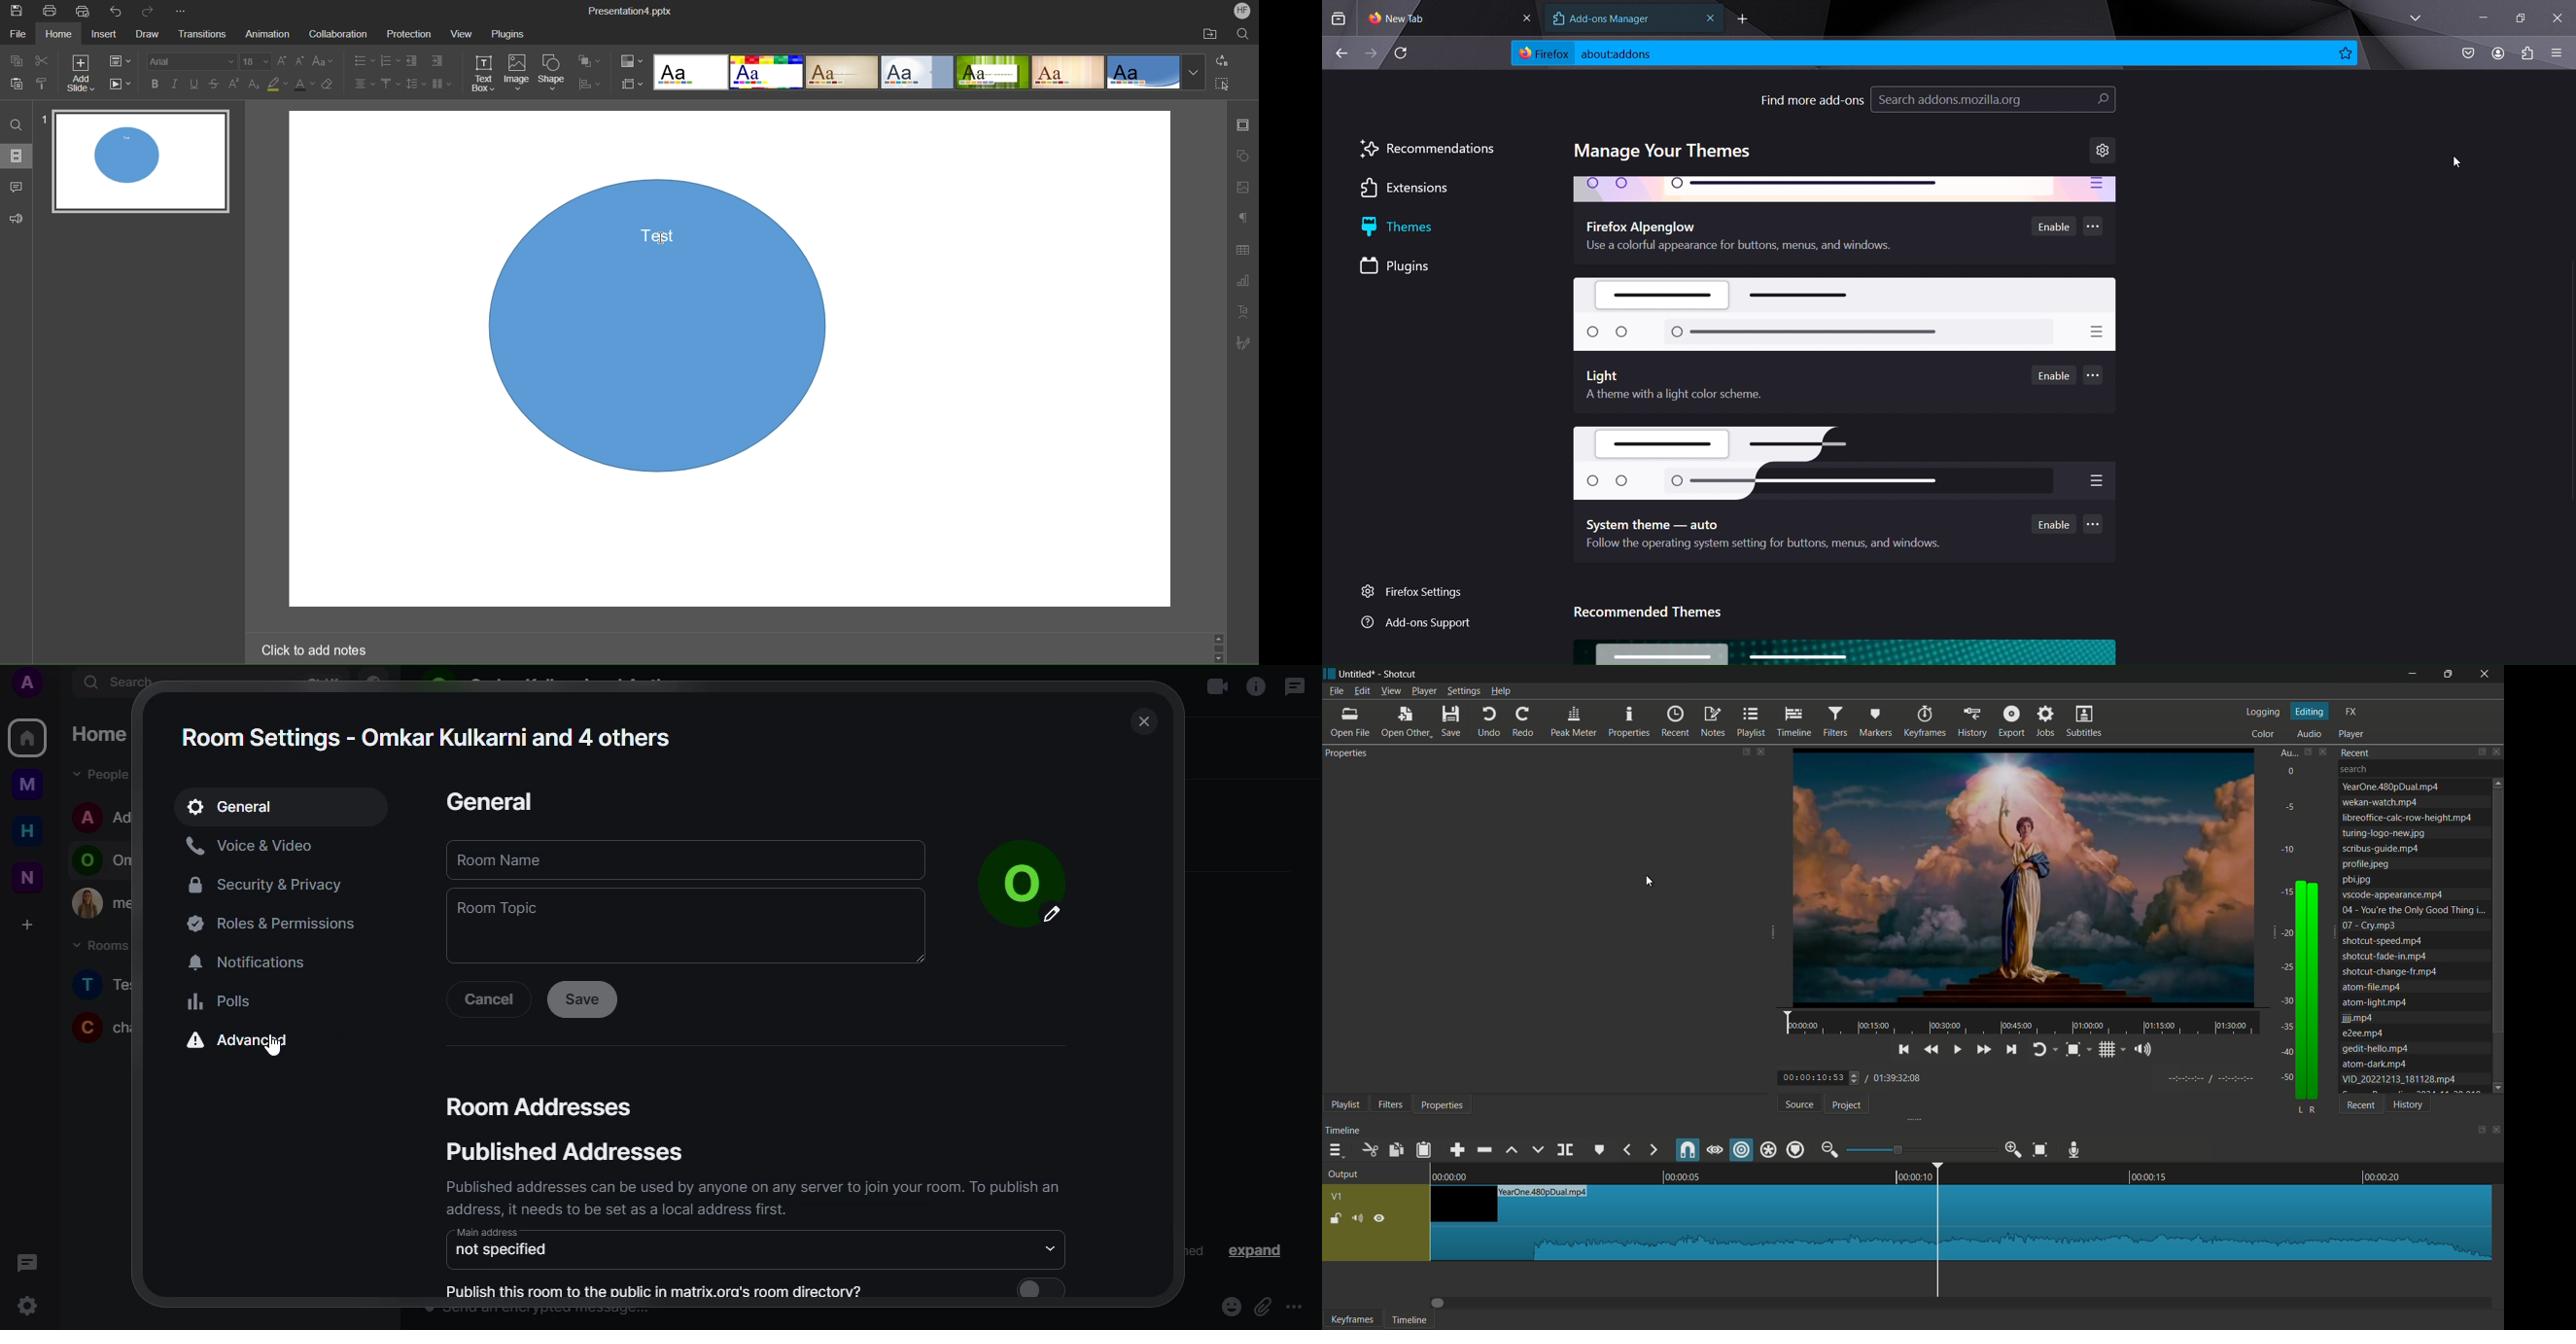 The height and width of the screenshot is (1344, 2576). Describe the element at coordinates (17, 11) in the screenshot. I see `Save` at that location.